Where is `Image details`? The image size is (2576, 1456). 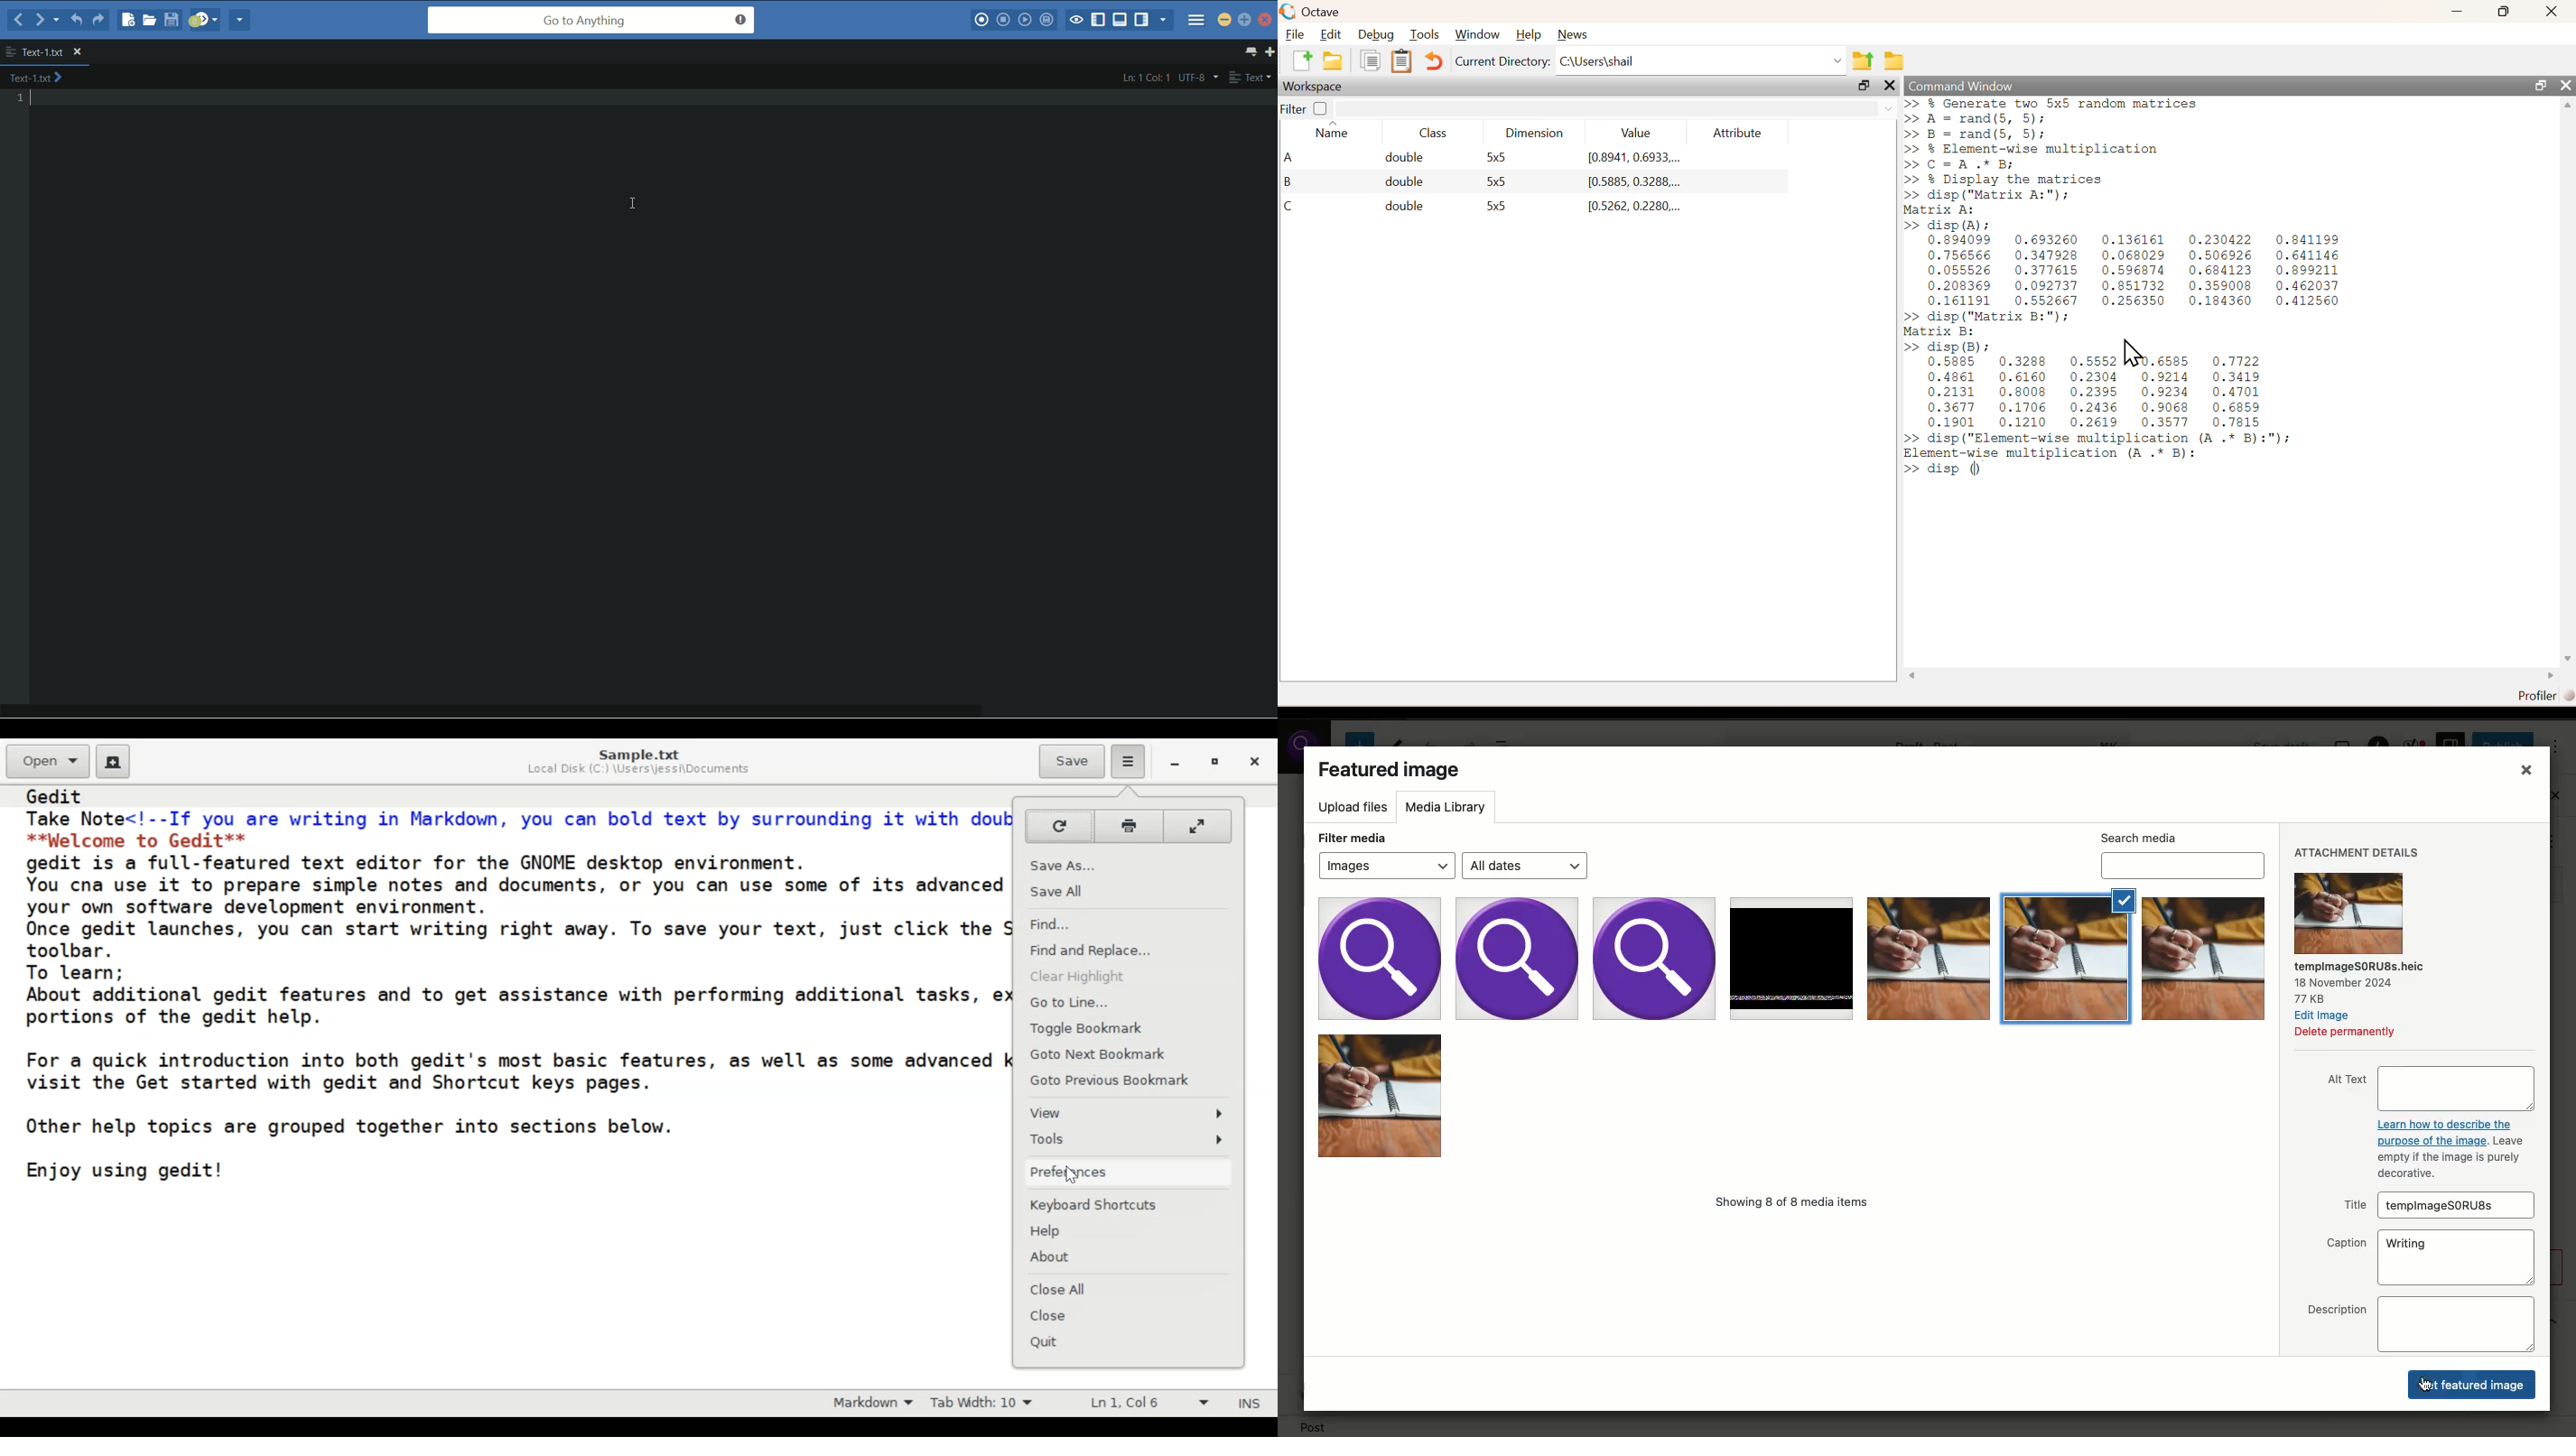 Image details is located at coordinates (2348, 913).